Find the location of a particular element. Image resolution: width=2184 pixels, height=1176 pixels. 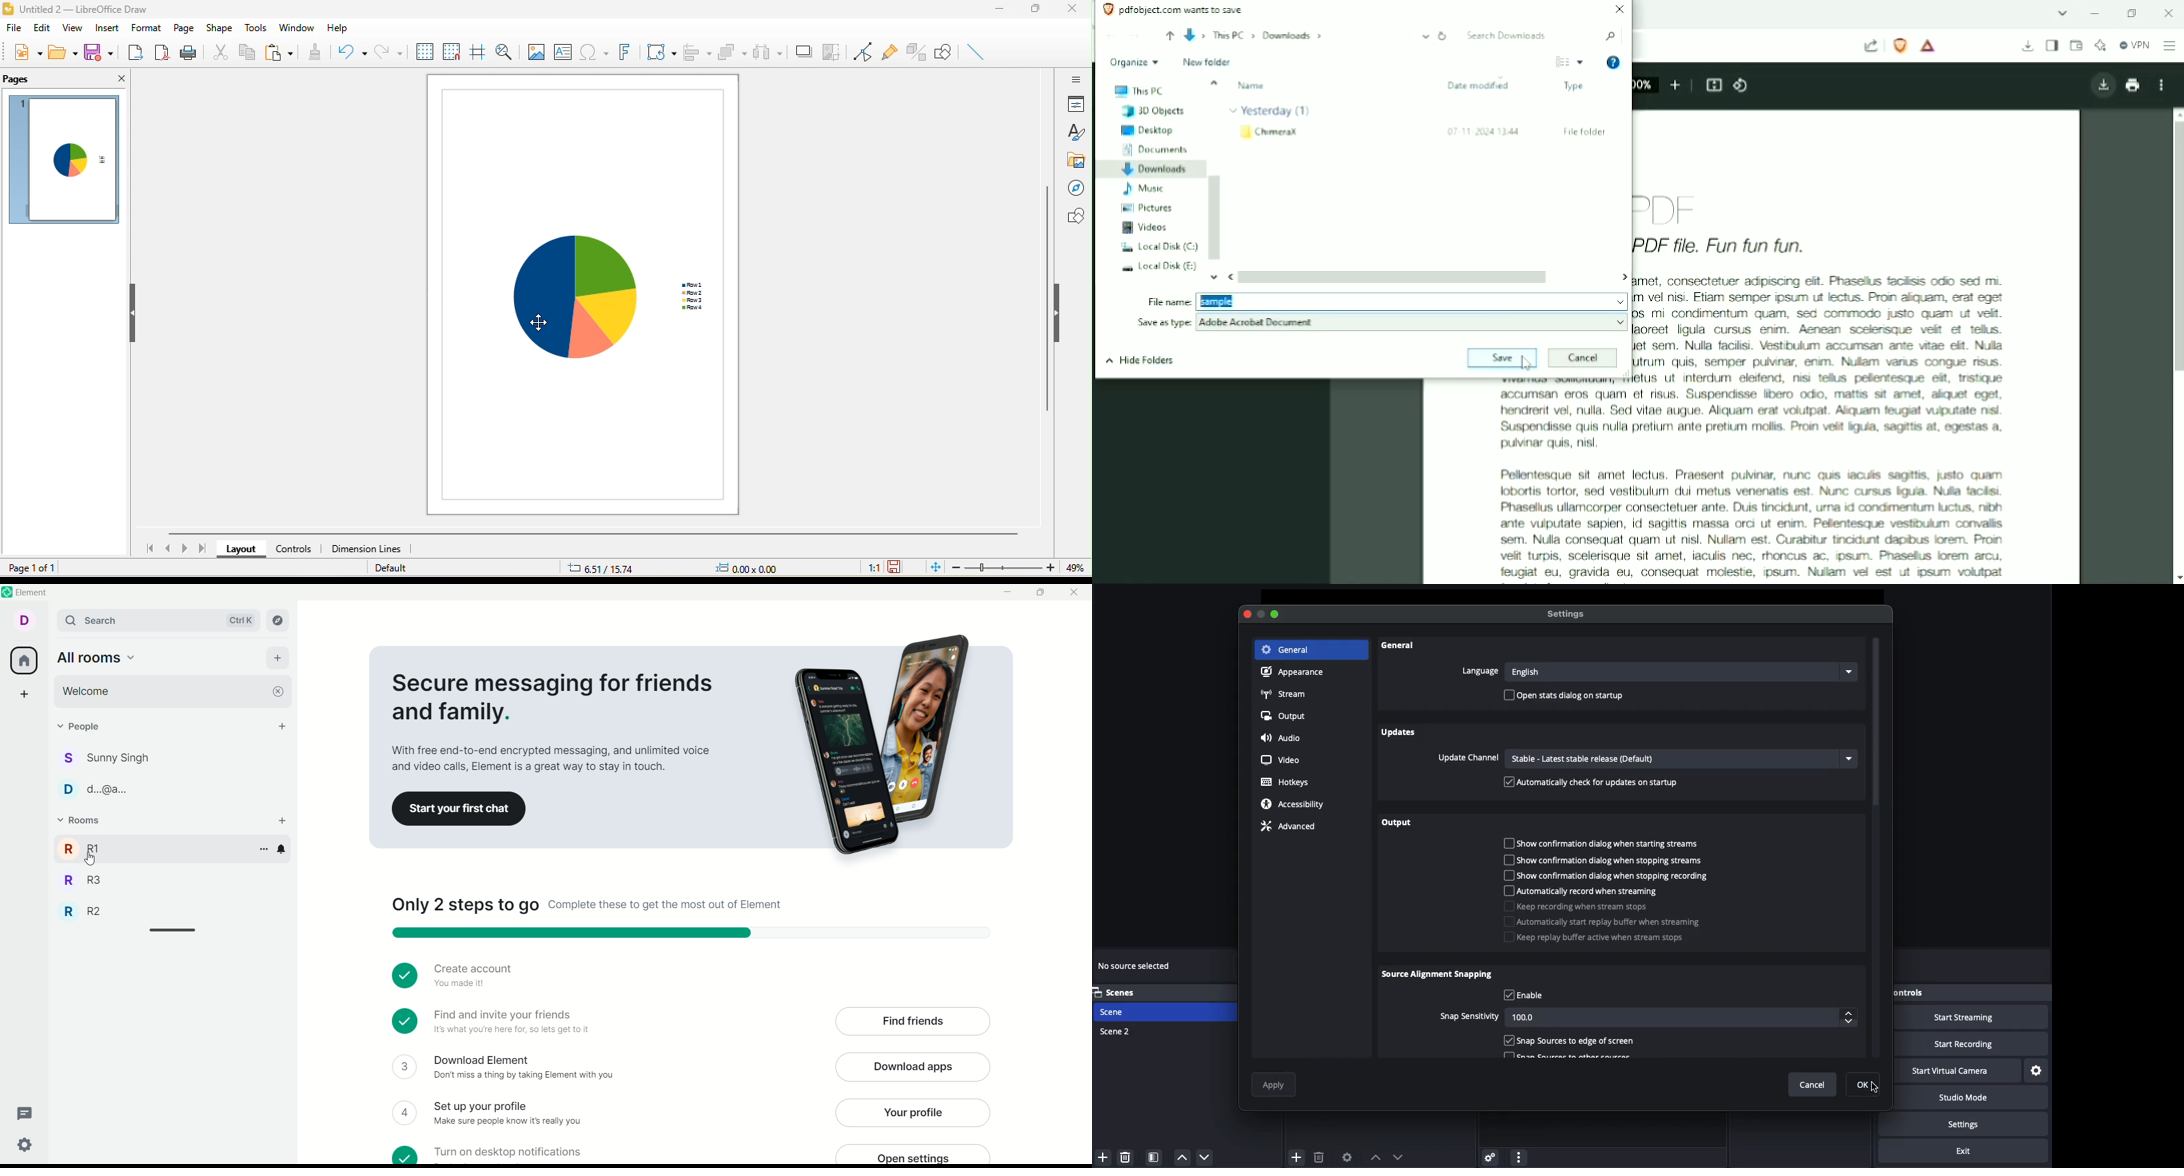

Close is located at coordinates (1249, 614).